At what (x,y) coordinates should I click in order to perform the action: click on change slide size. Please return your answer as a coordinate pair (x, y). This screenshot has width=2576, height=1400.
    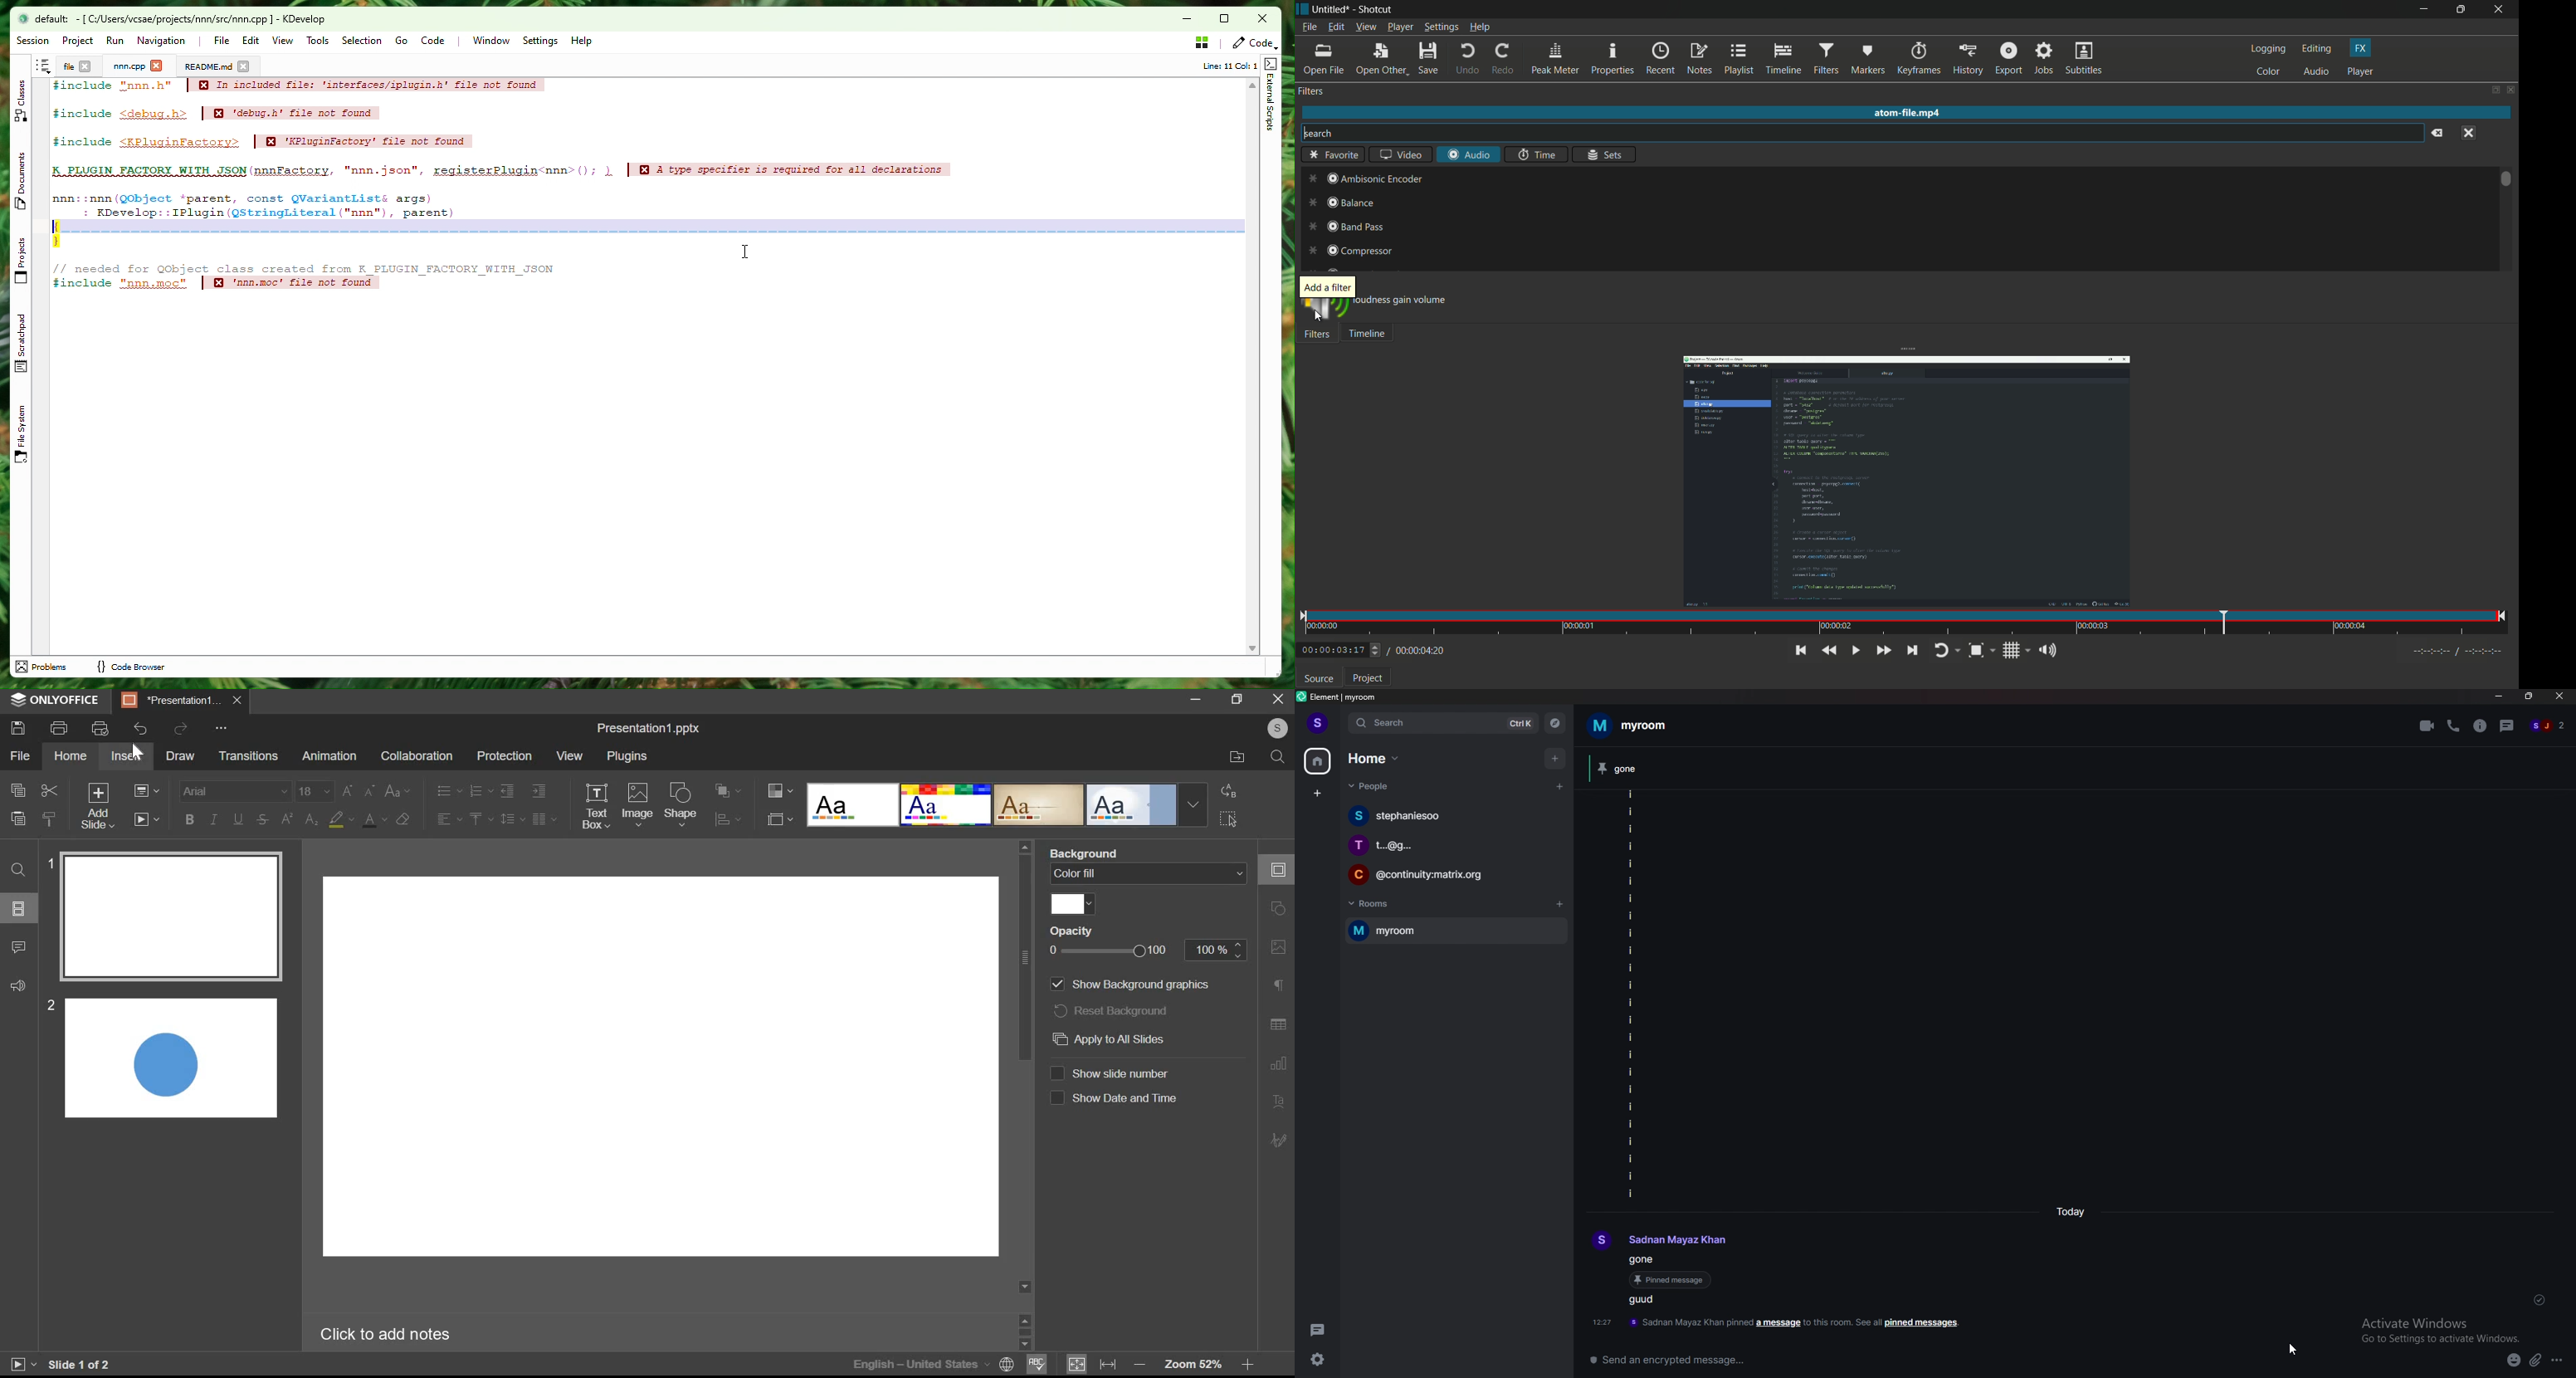
    Looking at the image, I should click on (781, 820).